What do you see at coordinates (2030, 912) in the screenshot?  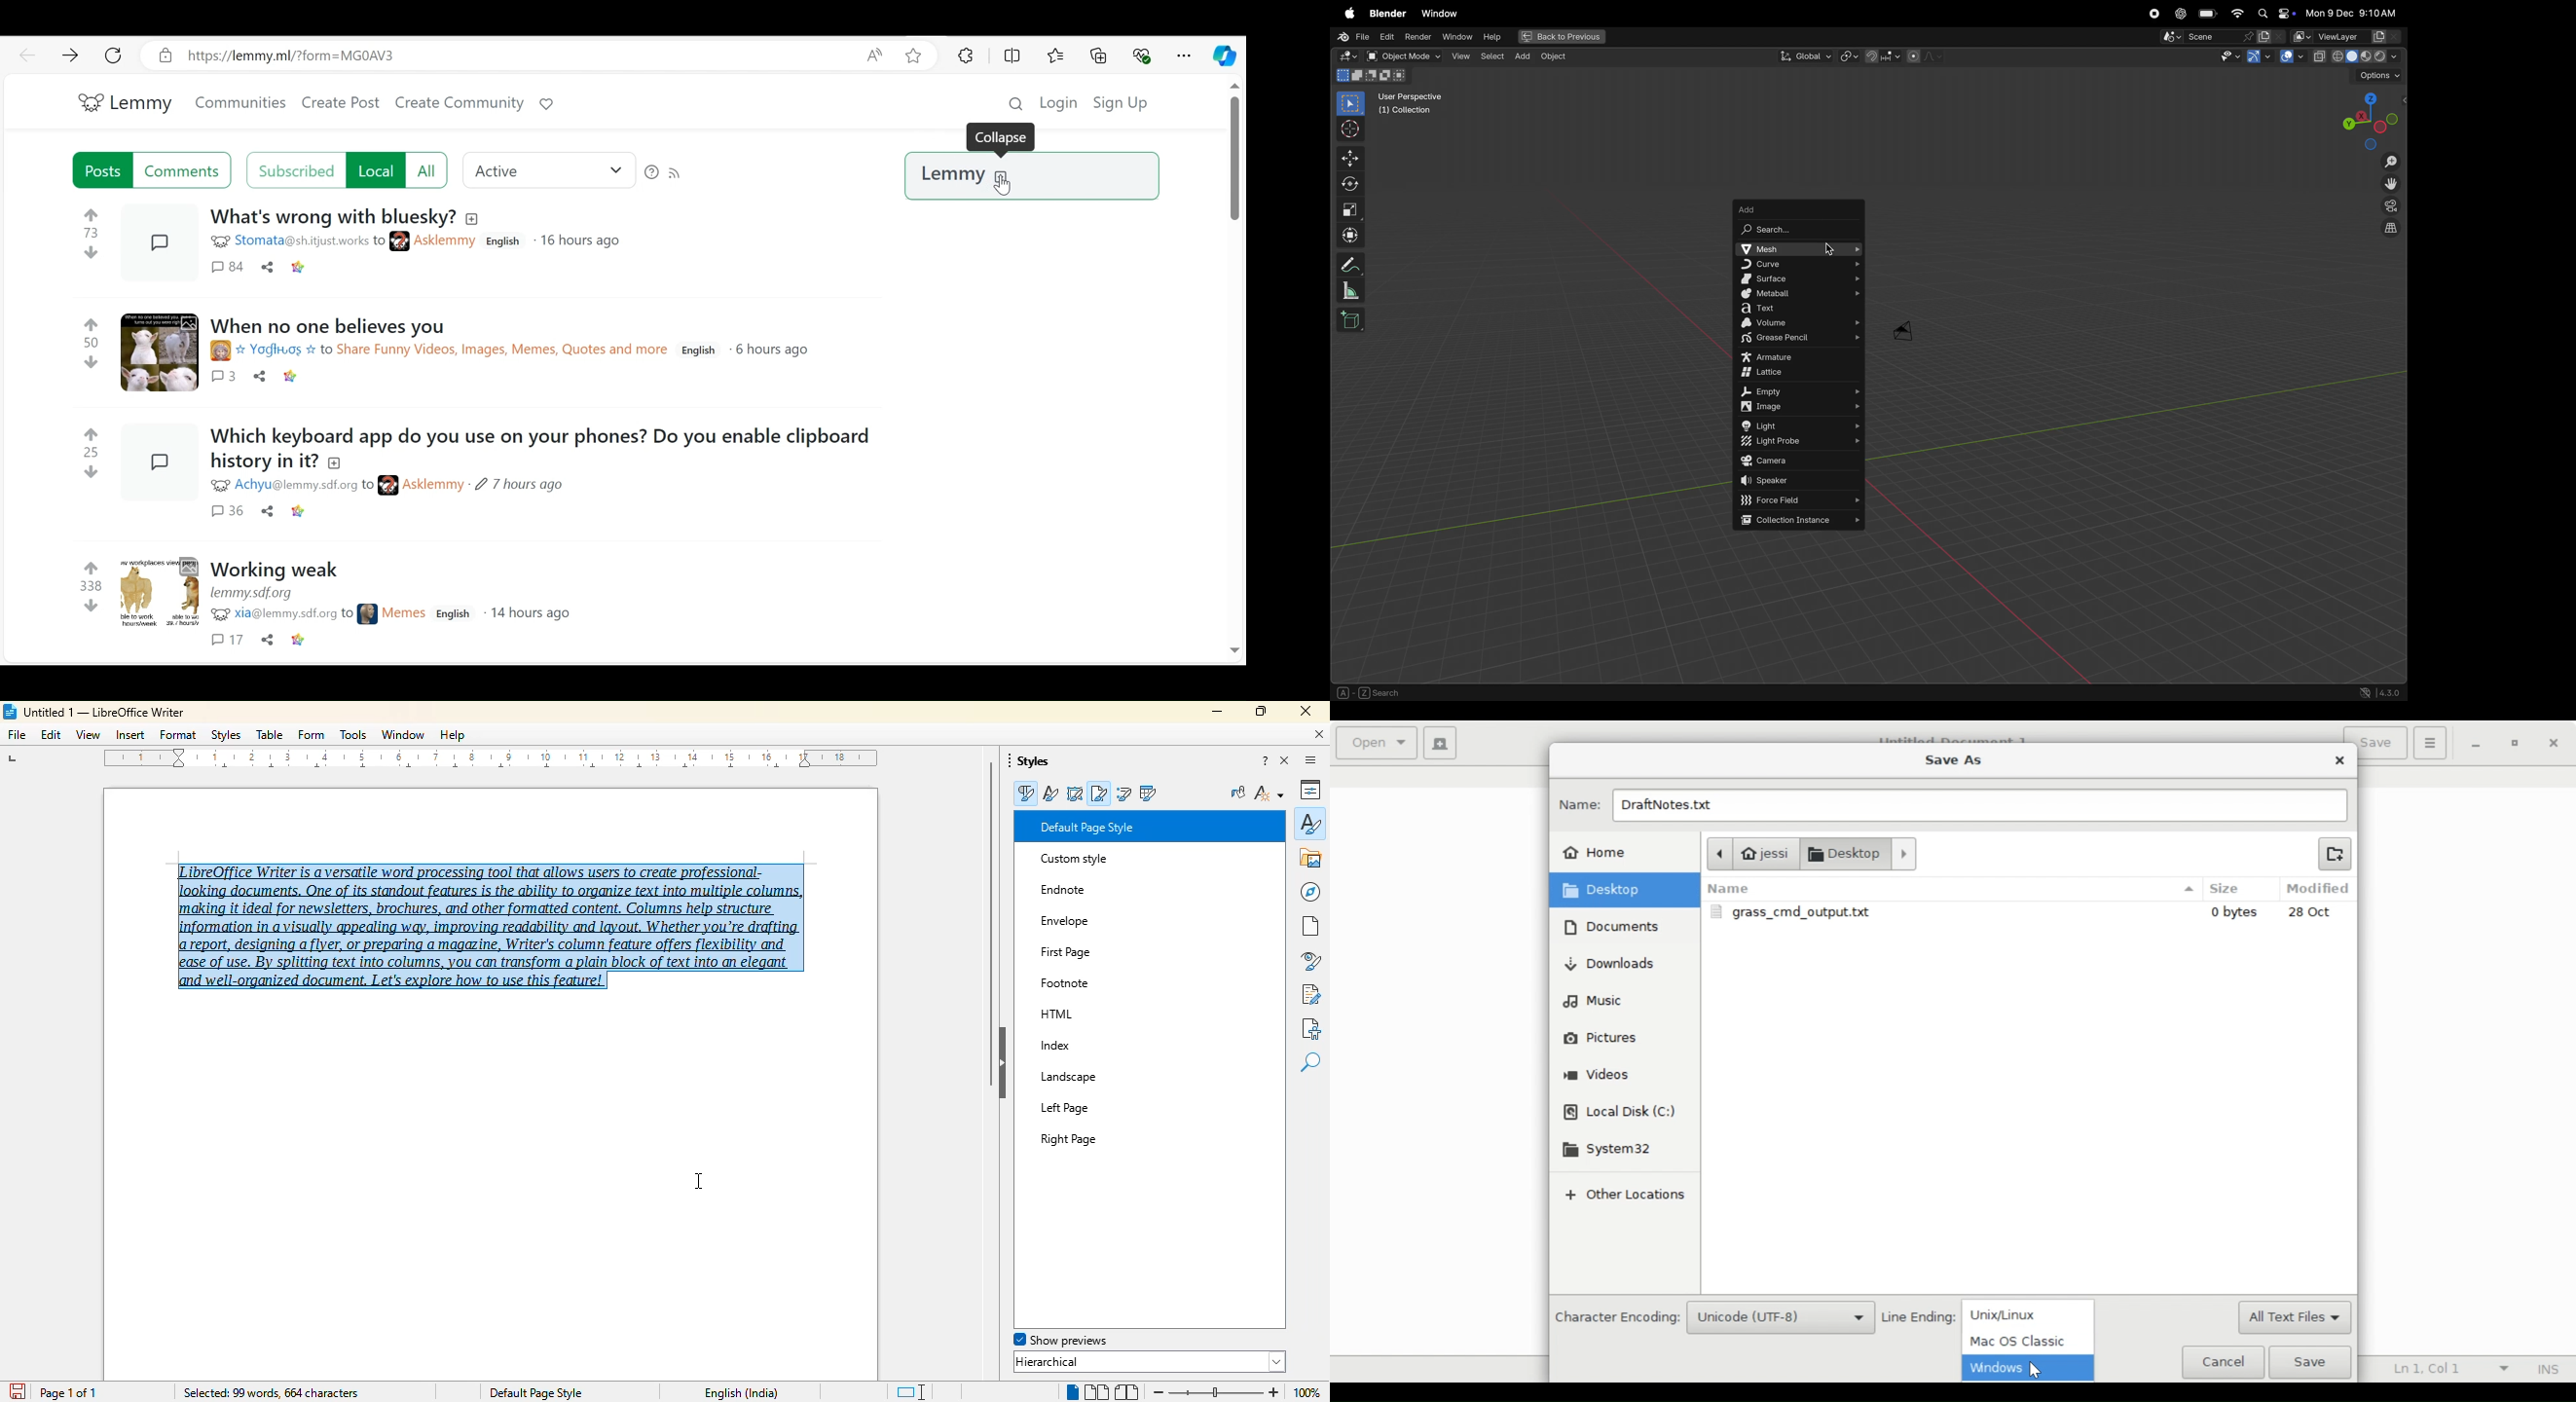 I see `grass_cmd_output.txt` at bounding box center [2030, 912].